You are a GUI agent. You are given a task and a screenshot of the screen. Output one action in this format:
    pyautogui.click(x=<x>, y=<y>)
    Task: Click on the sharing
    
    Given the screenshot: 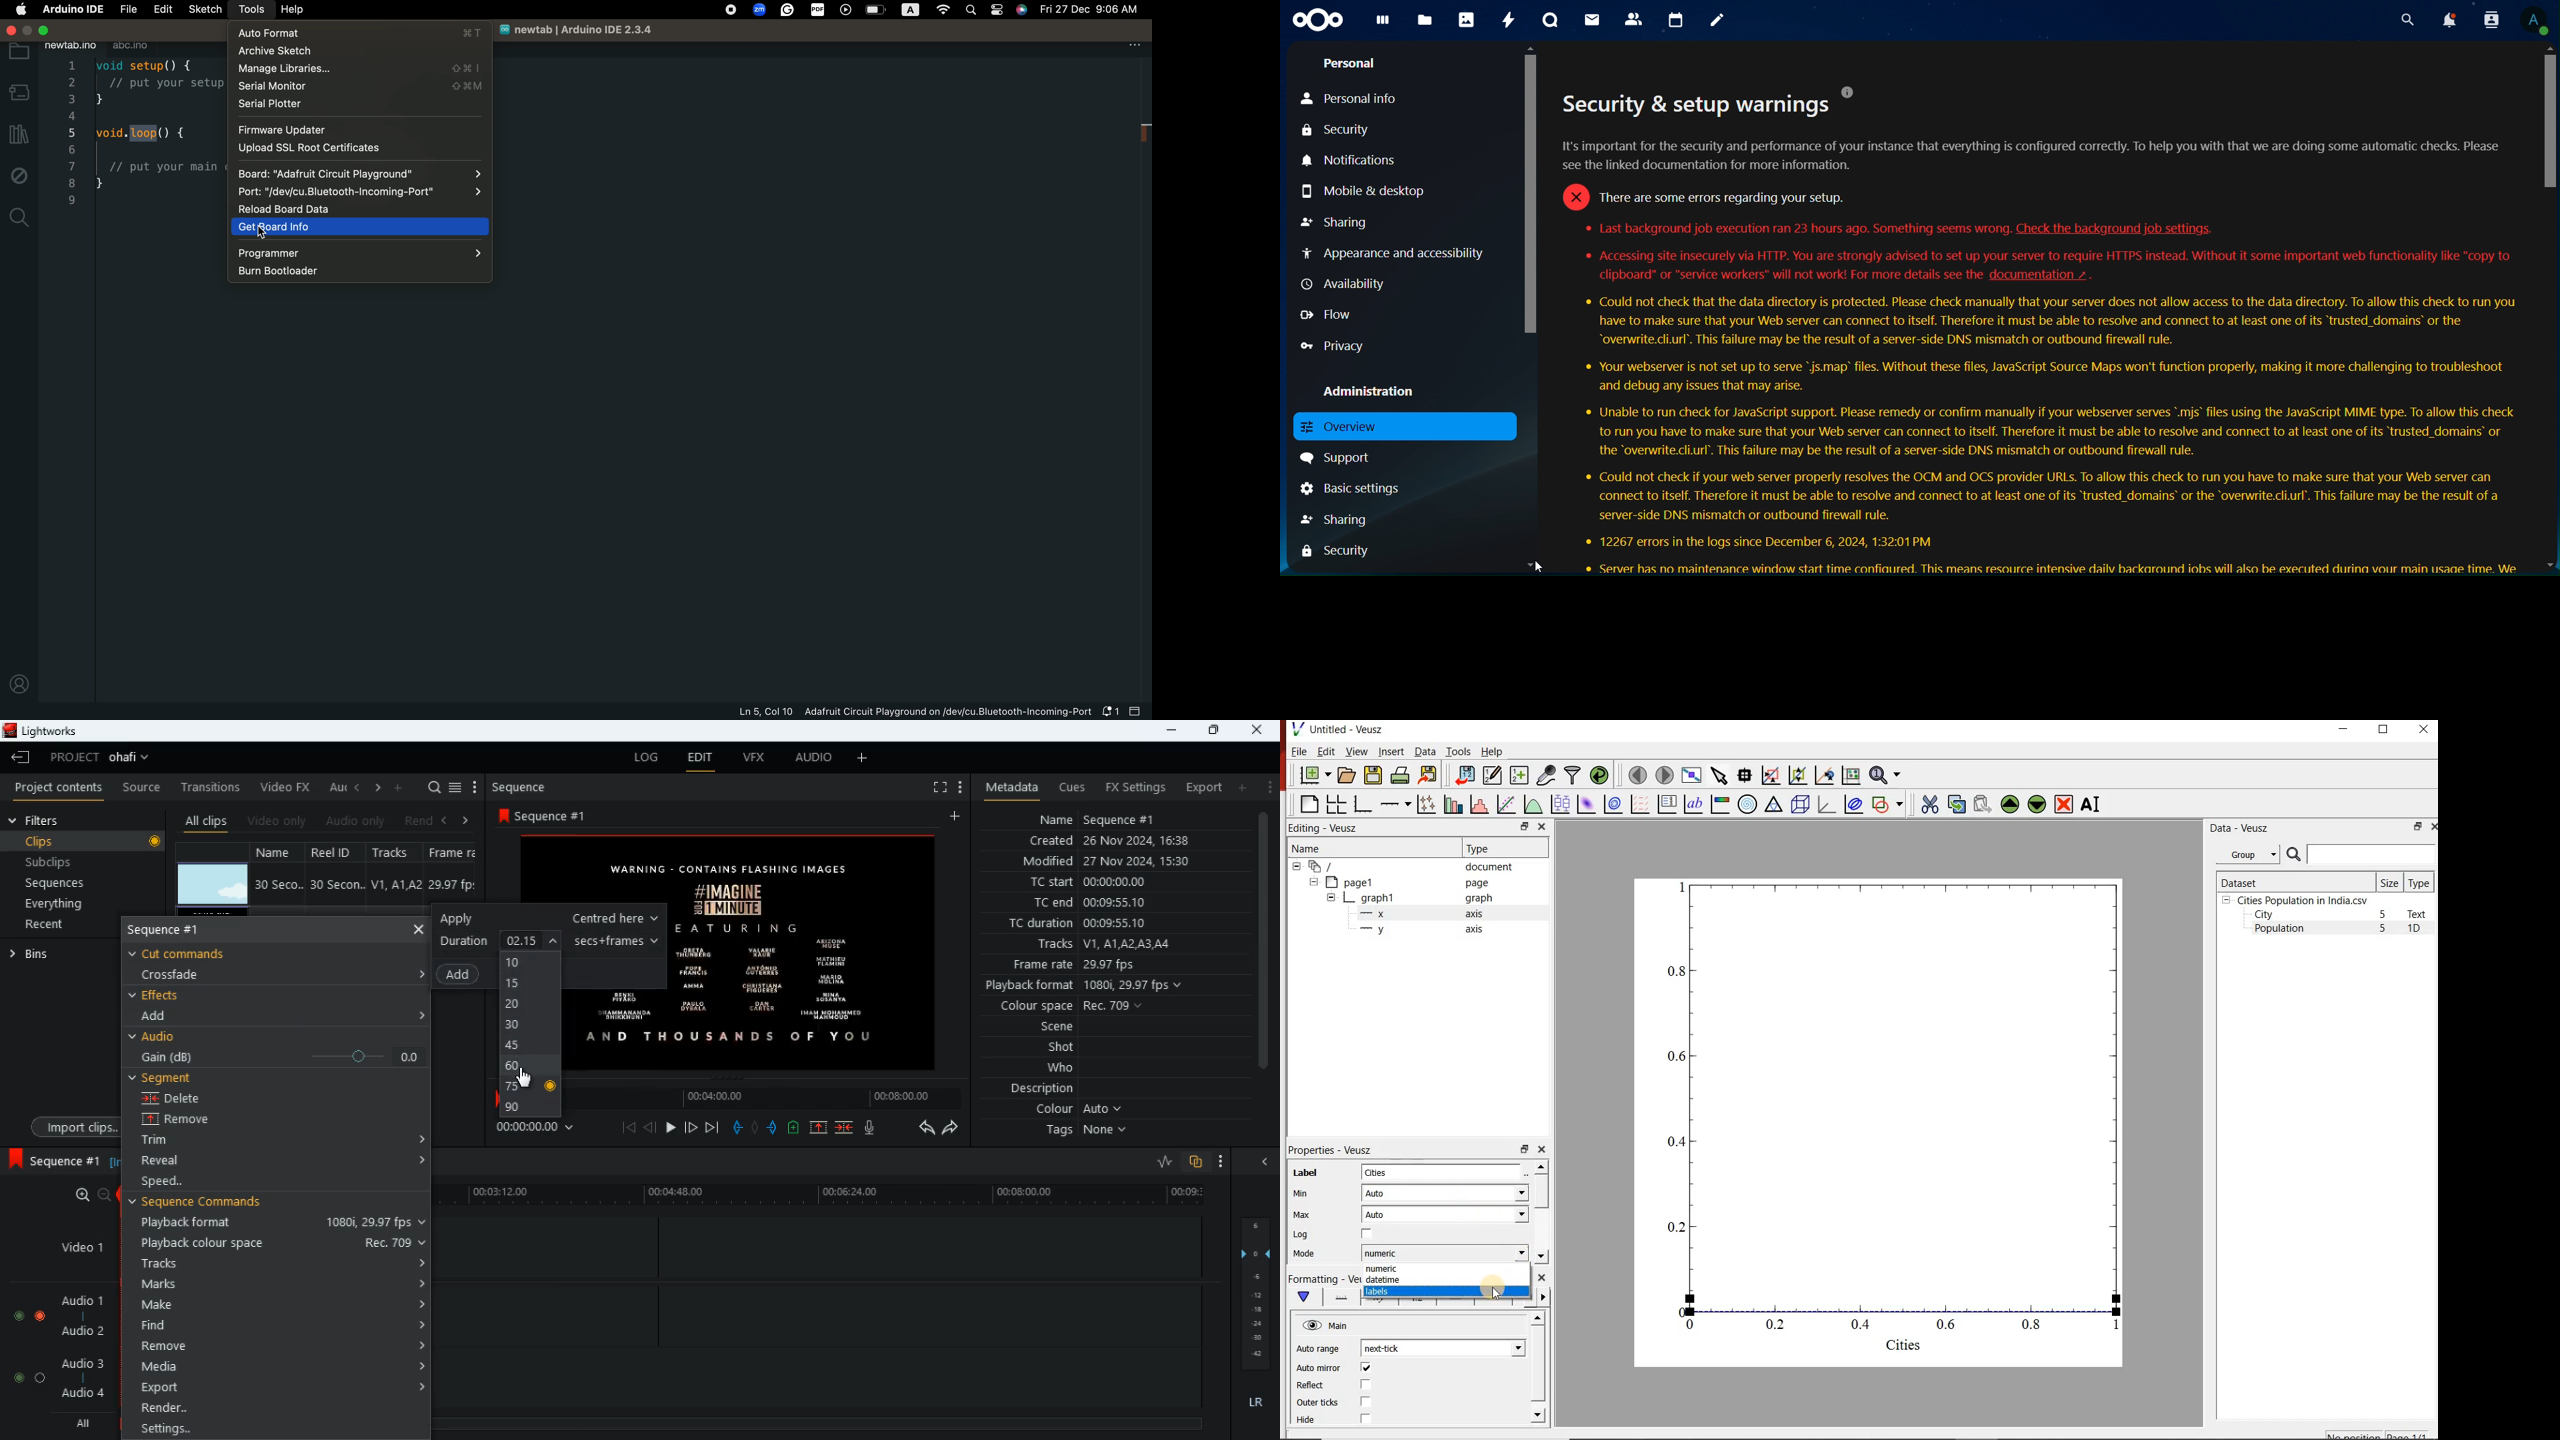 What is the action you would take?
    pyautogui.click(x=1337, y=521)
    